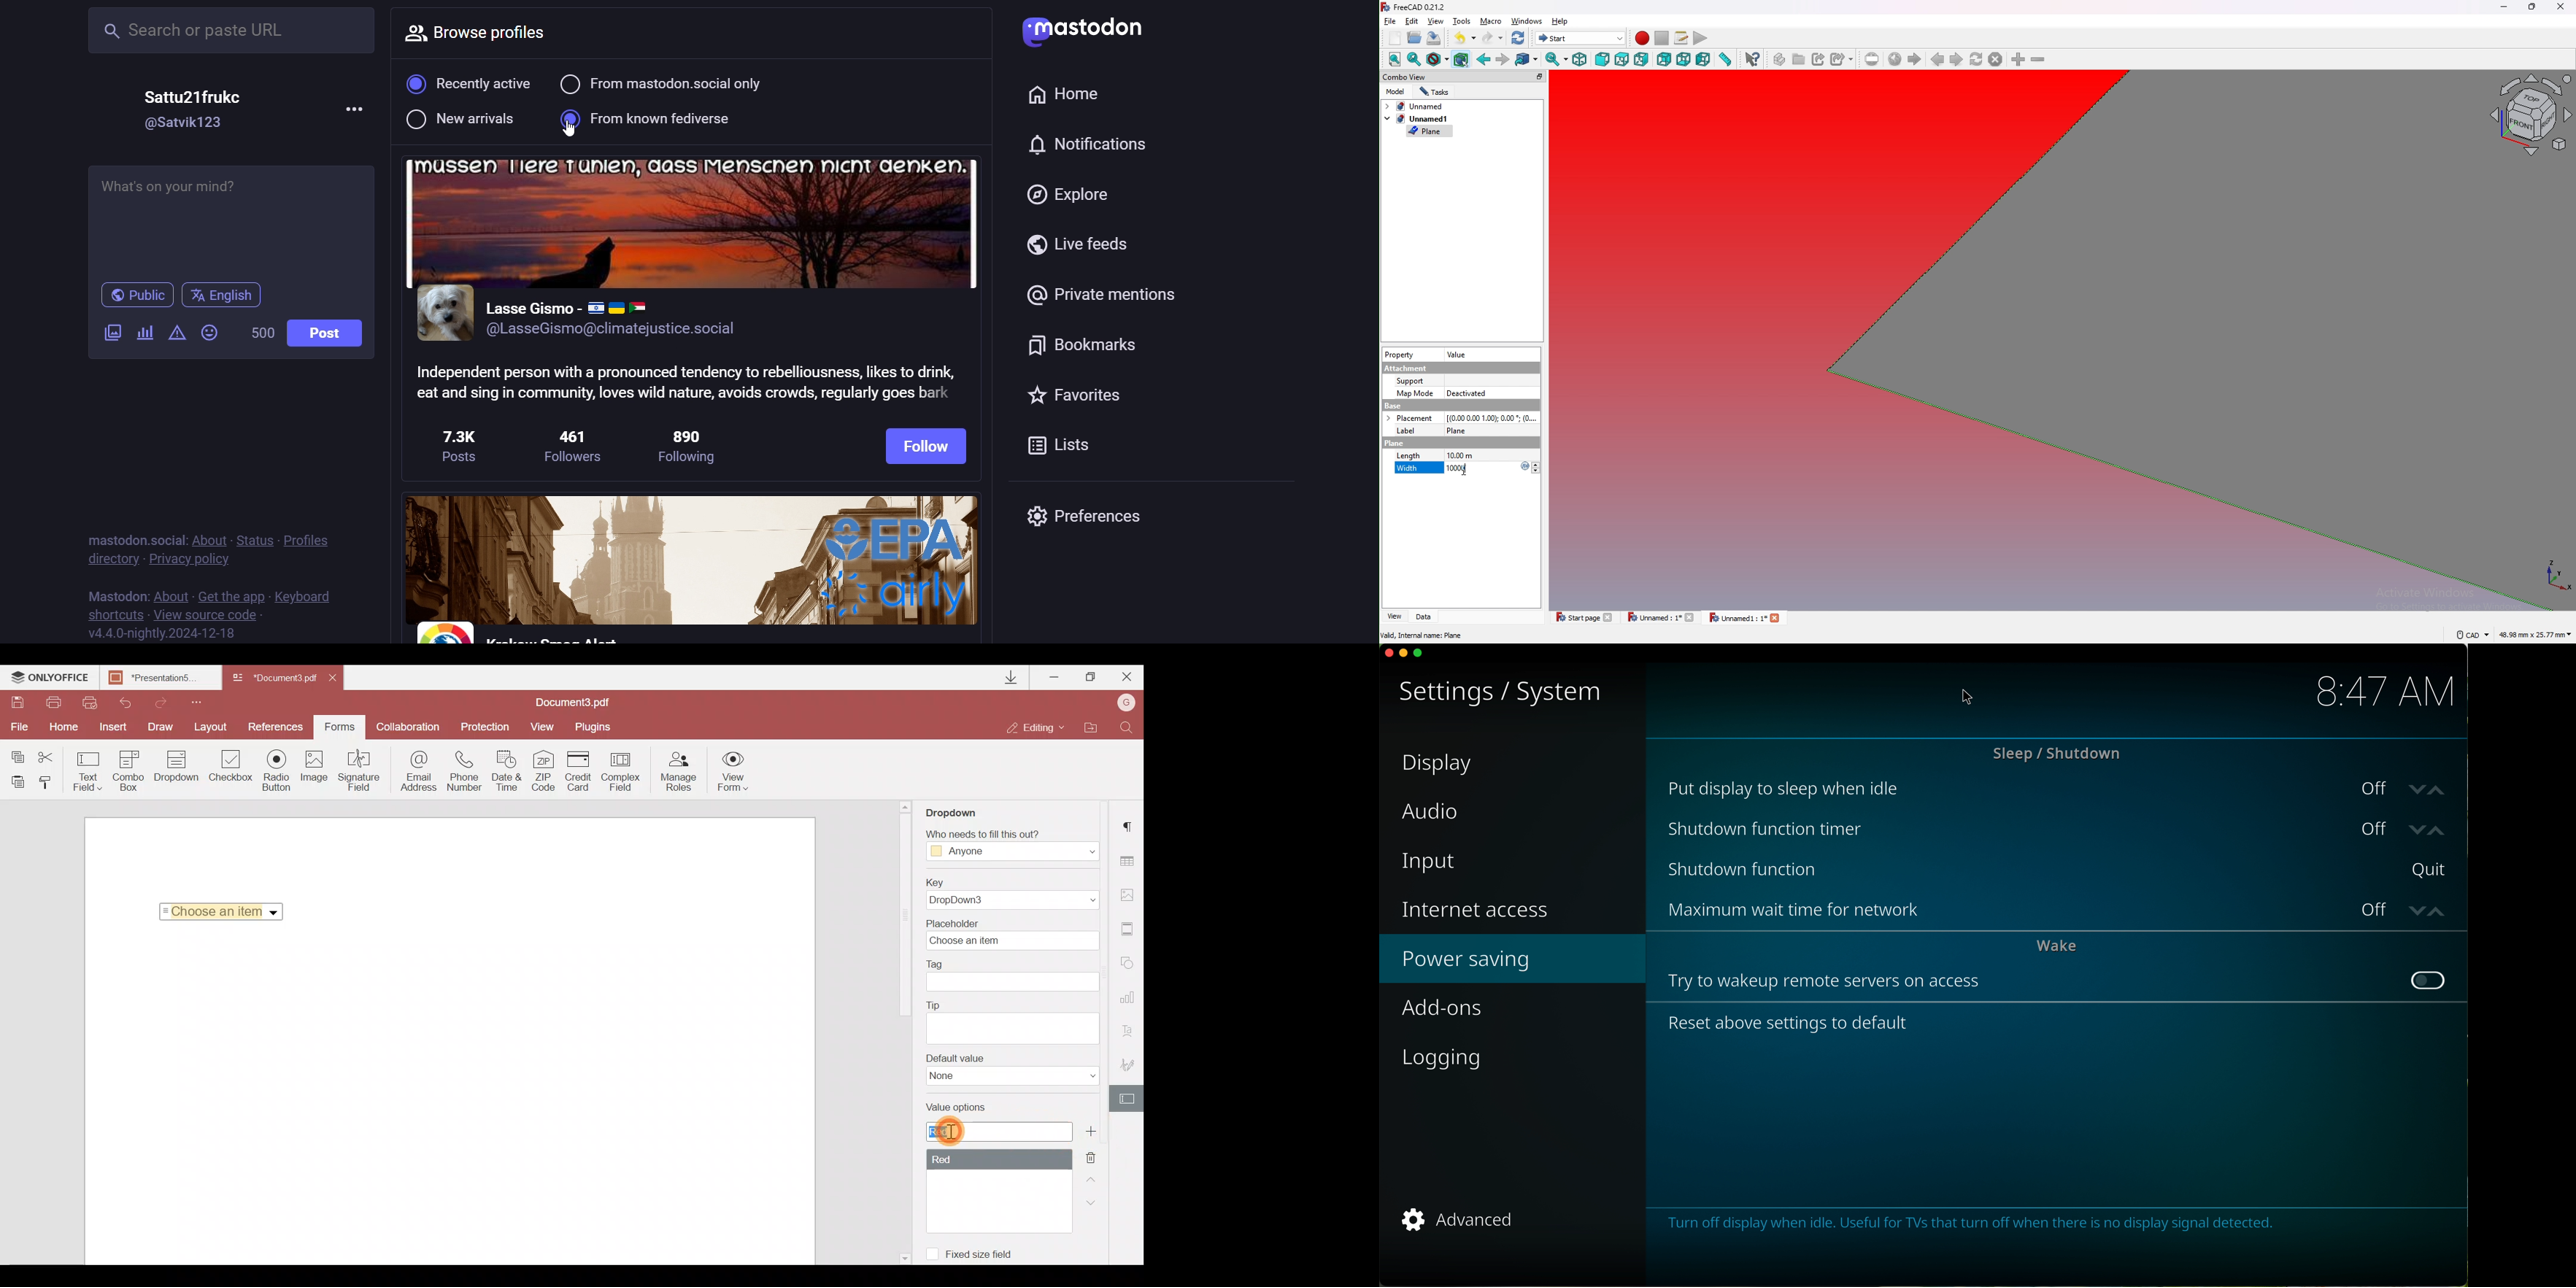 Image resolution: width=2576 pixels, height=1288 pixels. Describe the element at coordinates (2368, 909) in the screenshot. I see `off` at that location.